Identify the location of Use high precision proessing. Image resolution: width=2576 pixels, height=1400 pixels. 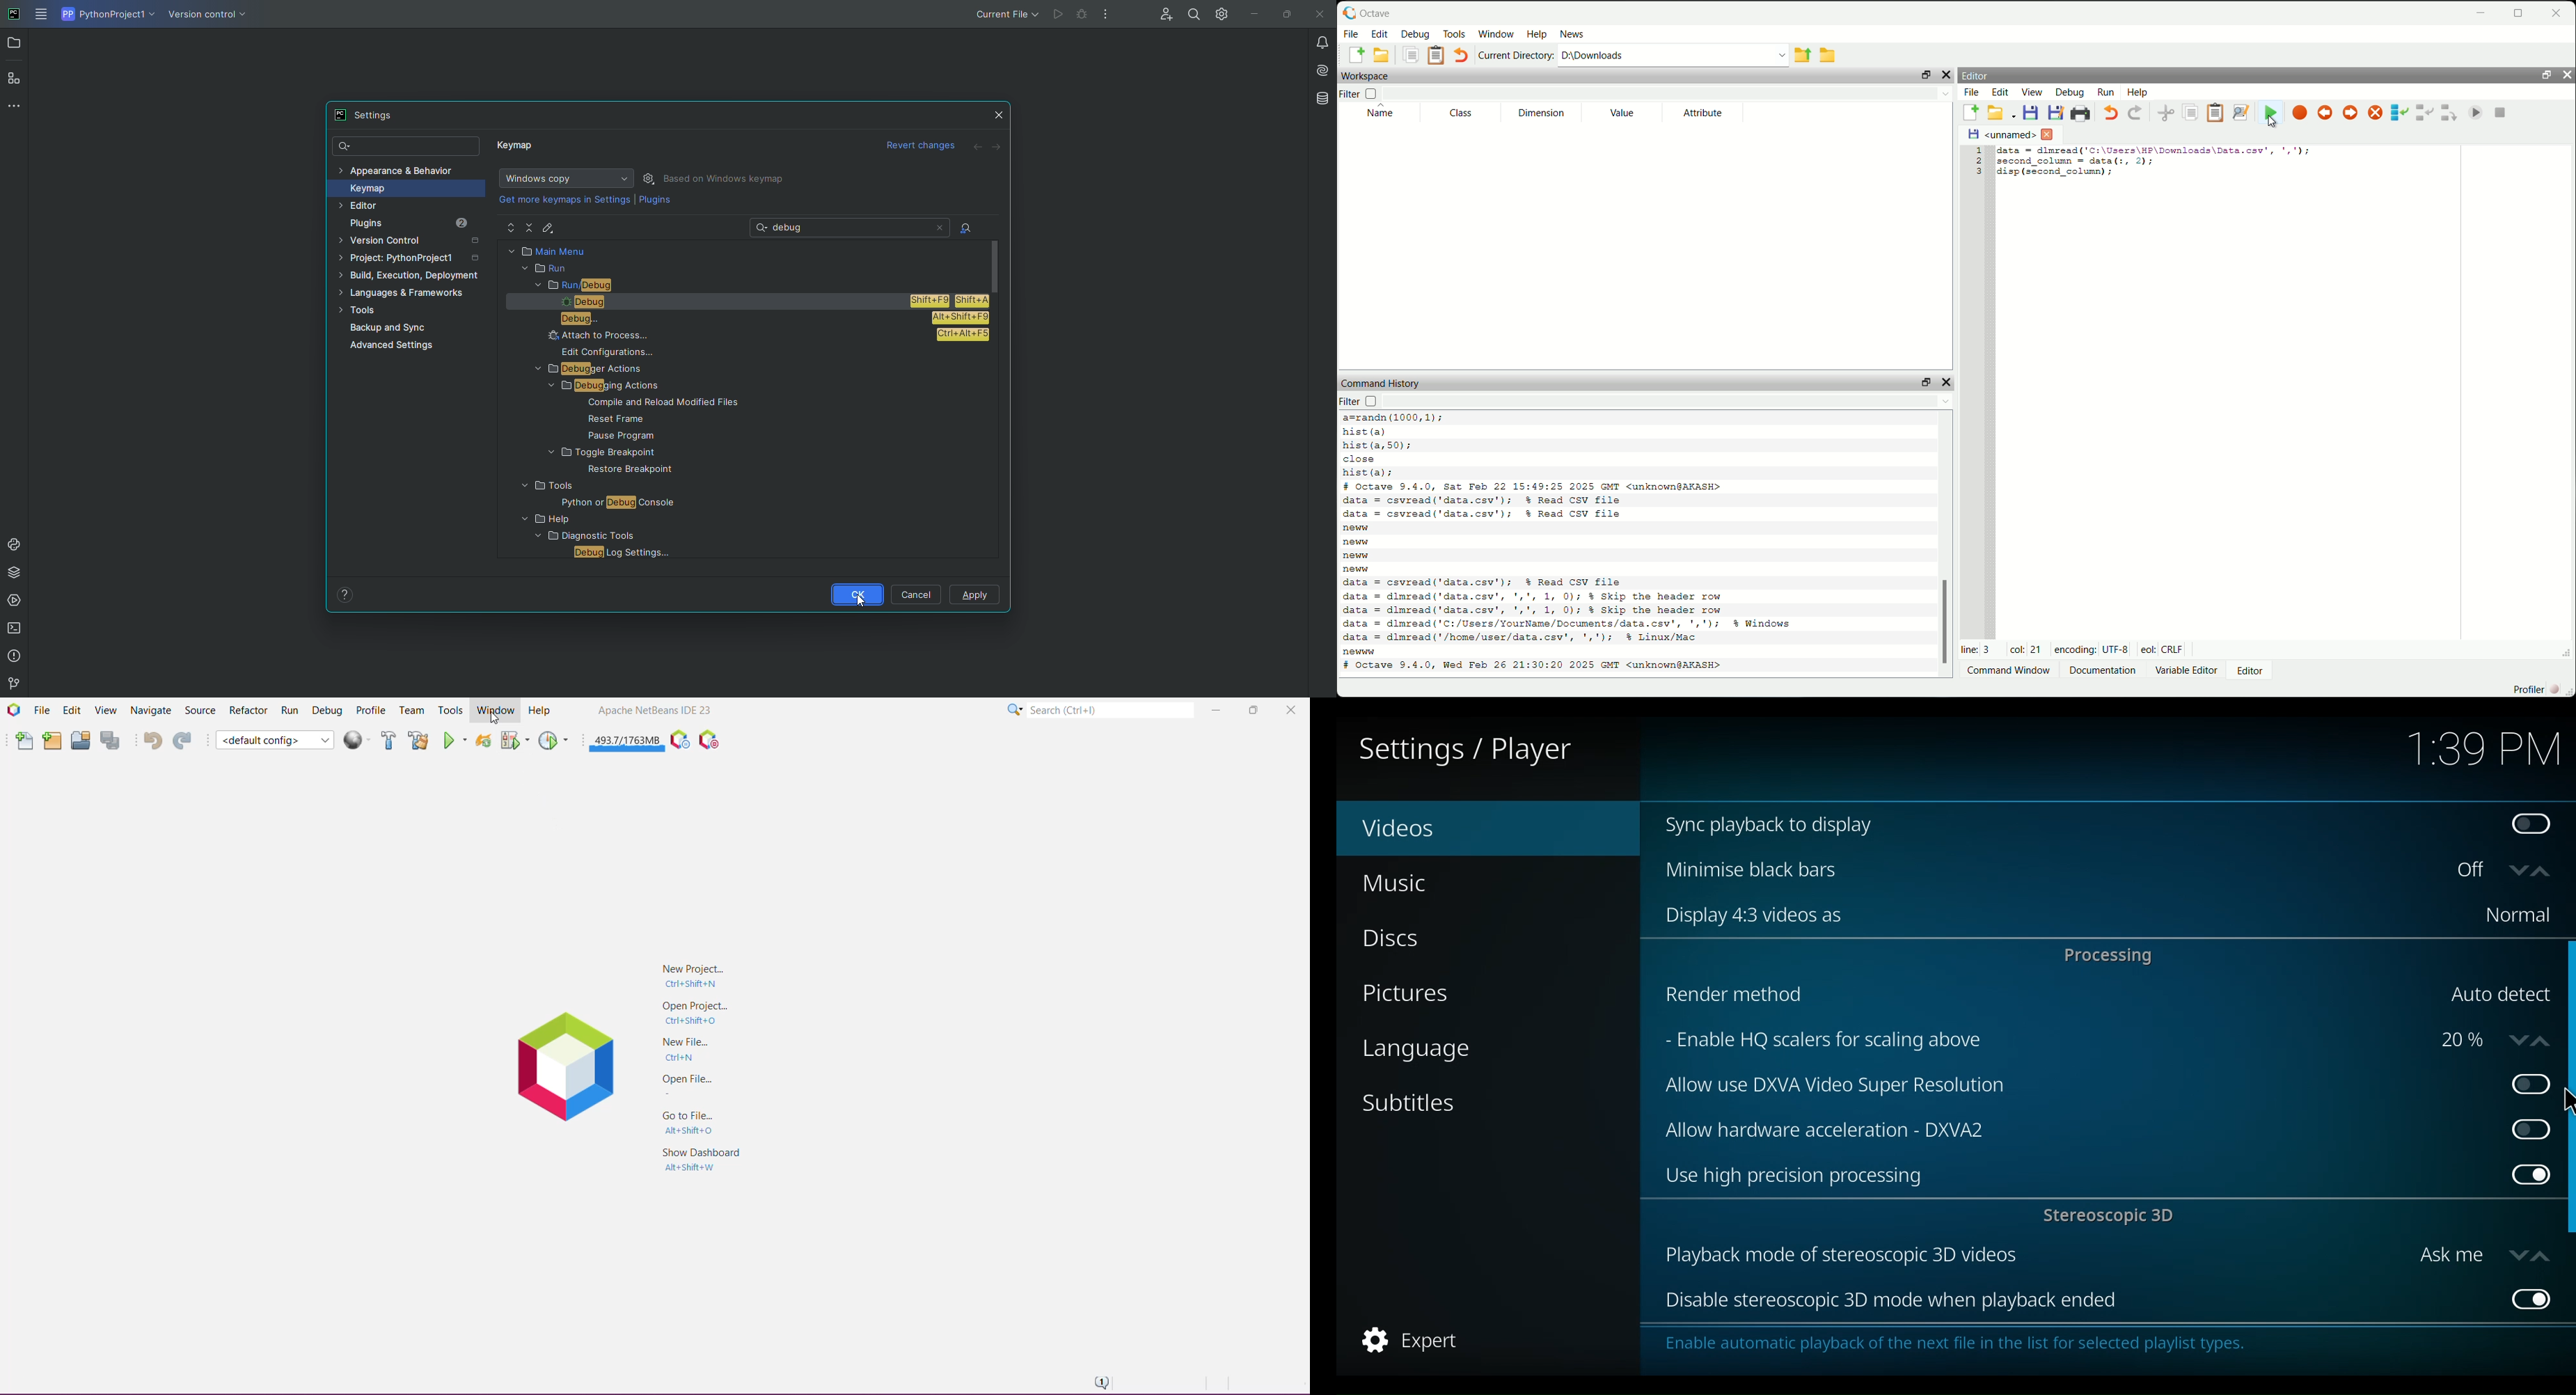
(2079, 1177).